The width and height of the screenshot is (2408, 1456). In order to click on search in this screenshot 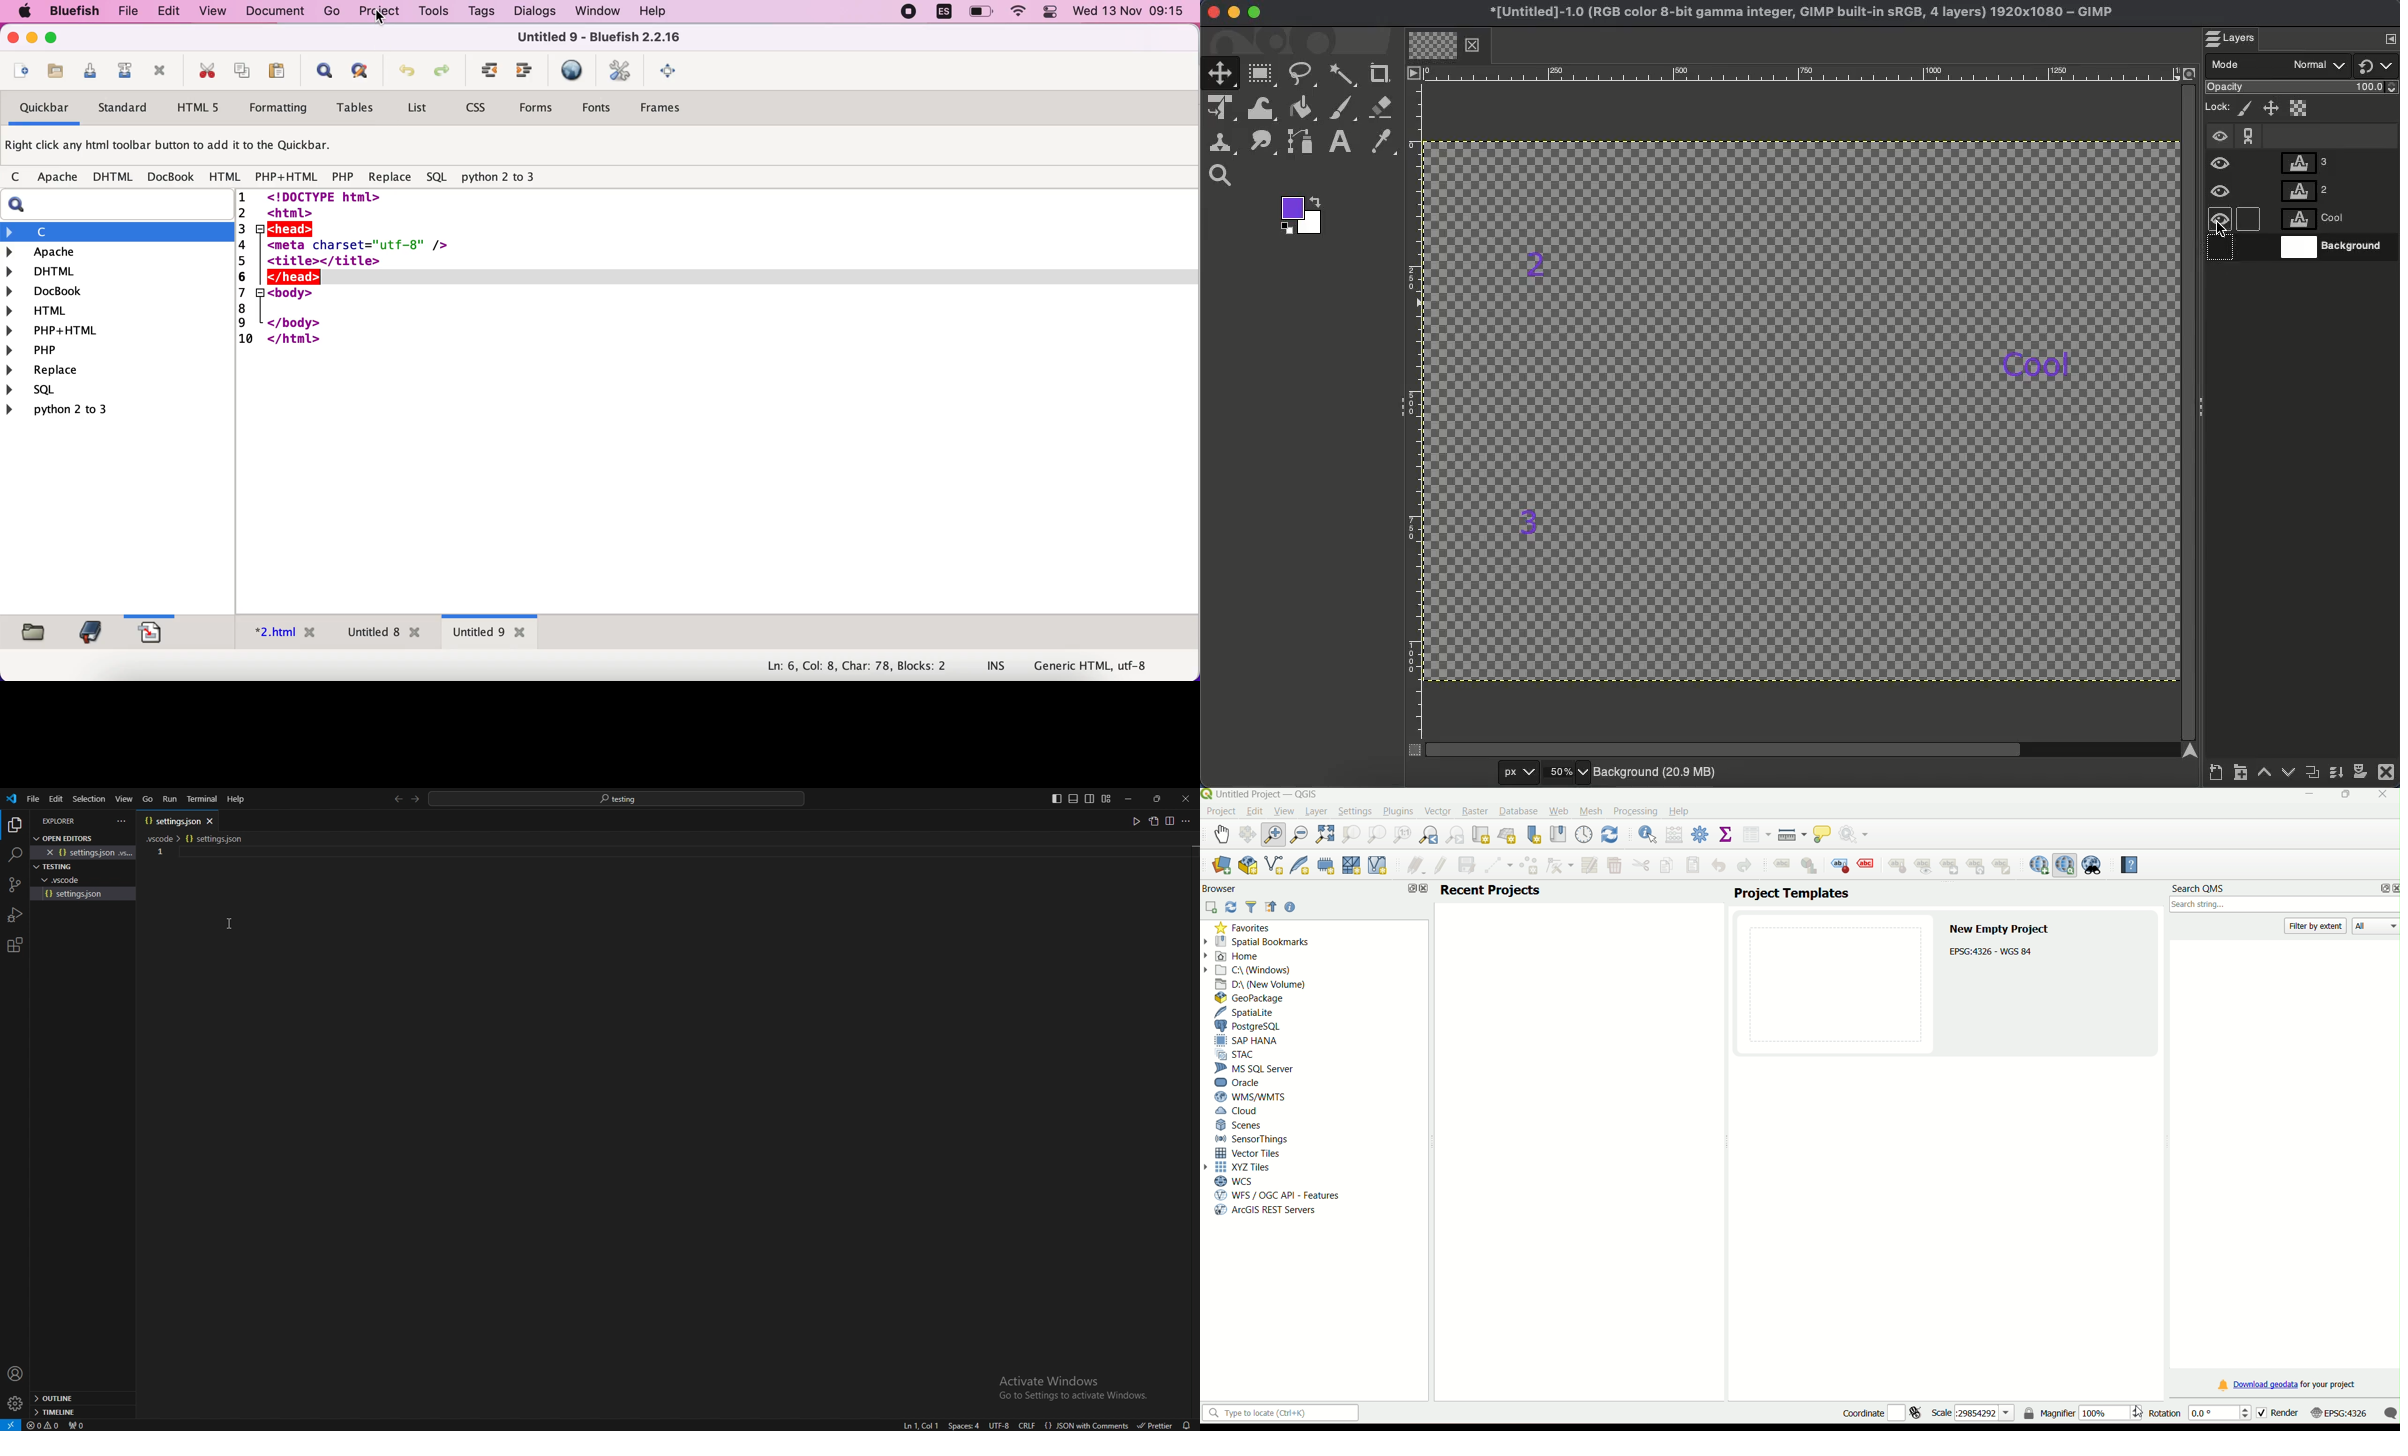, I will do `click(121, 205)`.